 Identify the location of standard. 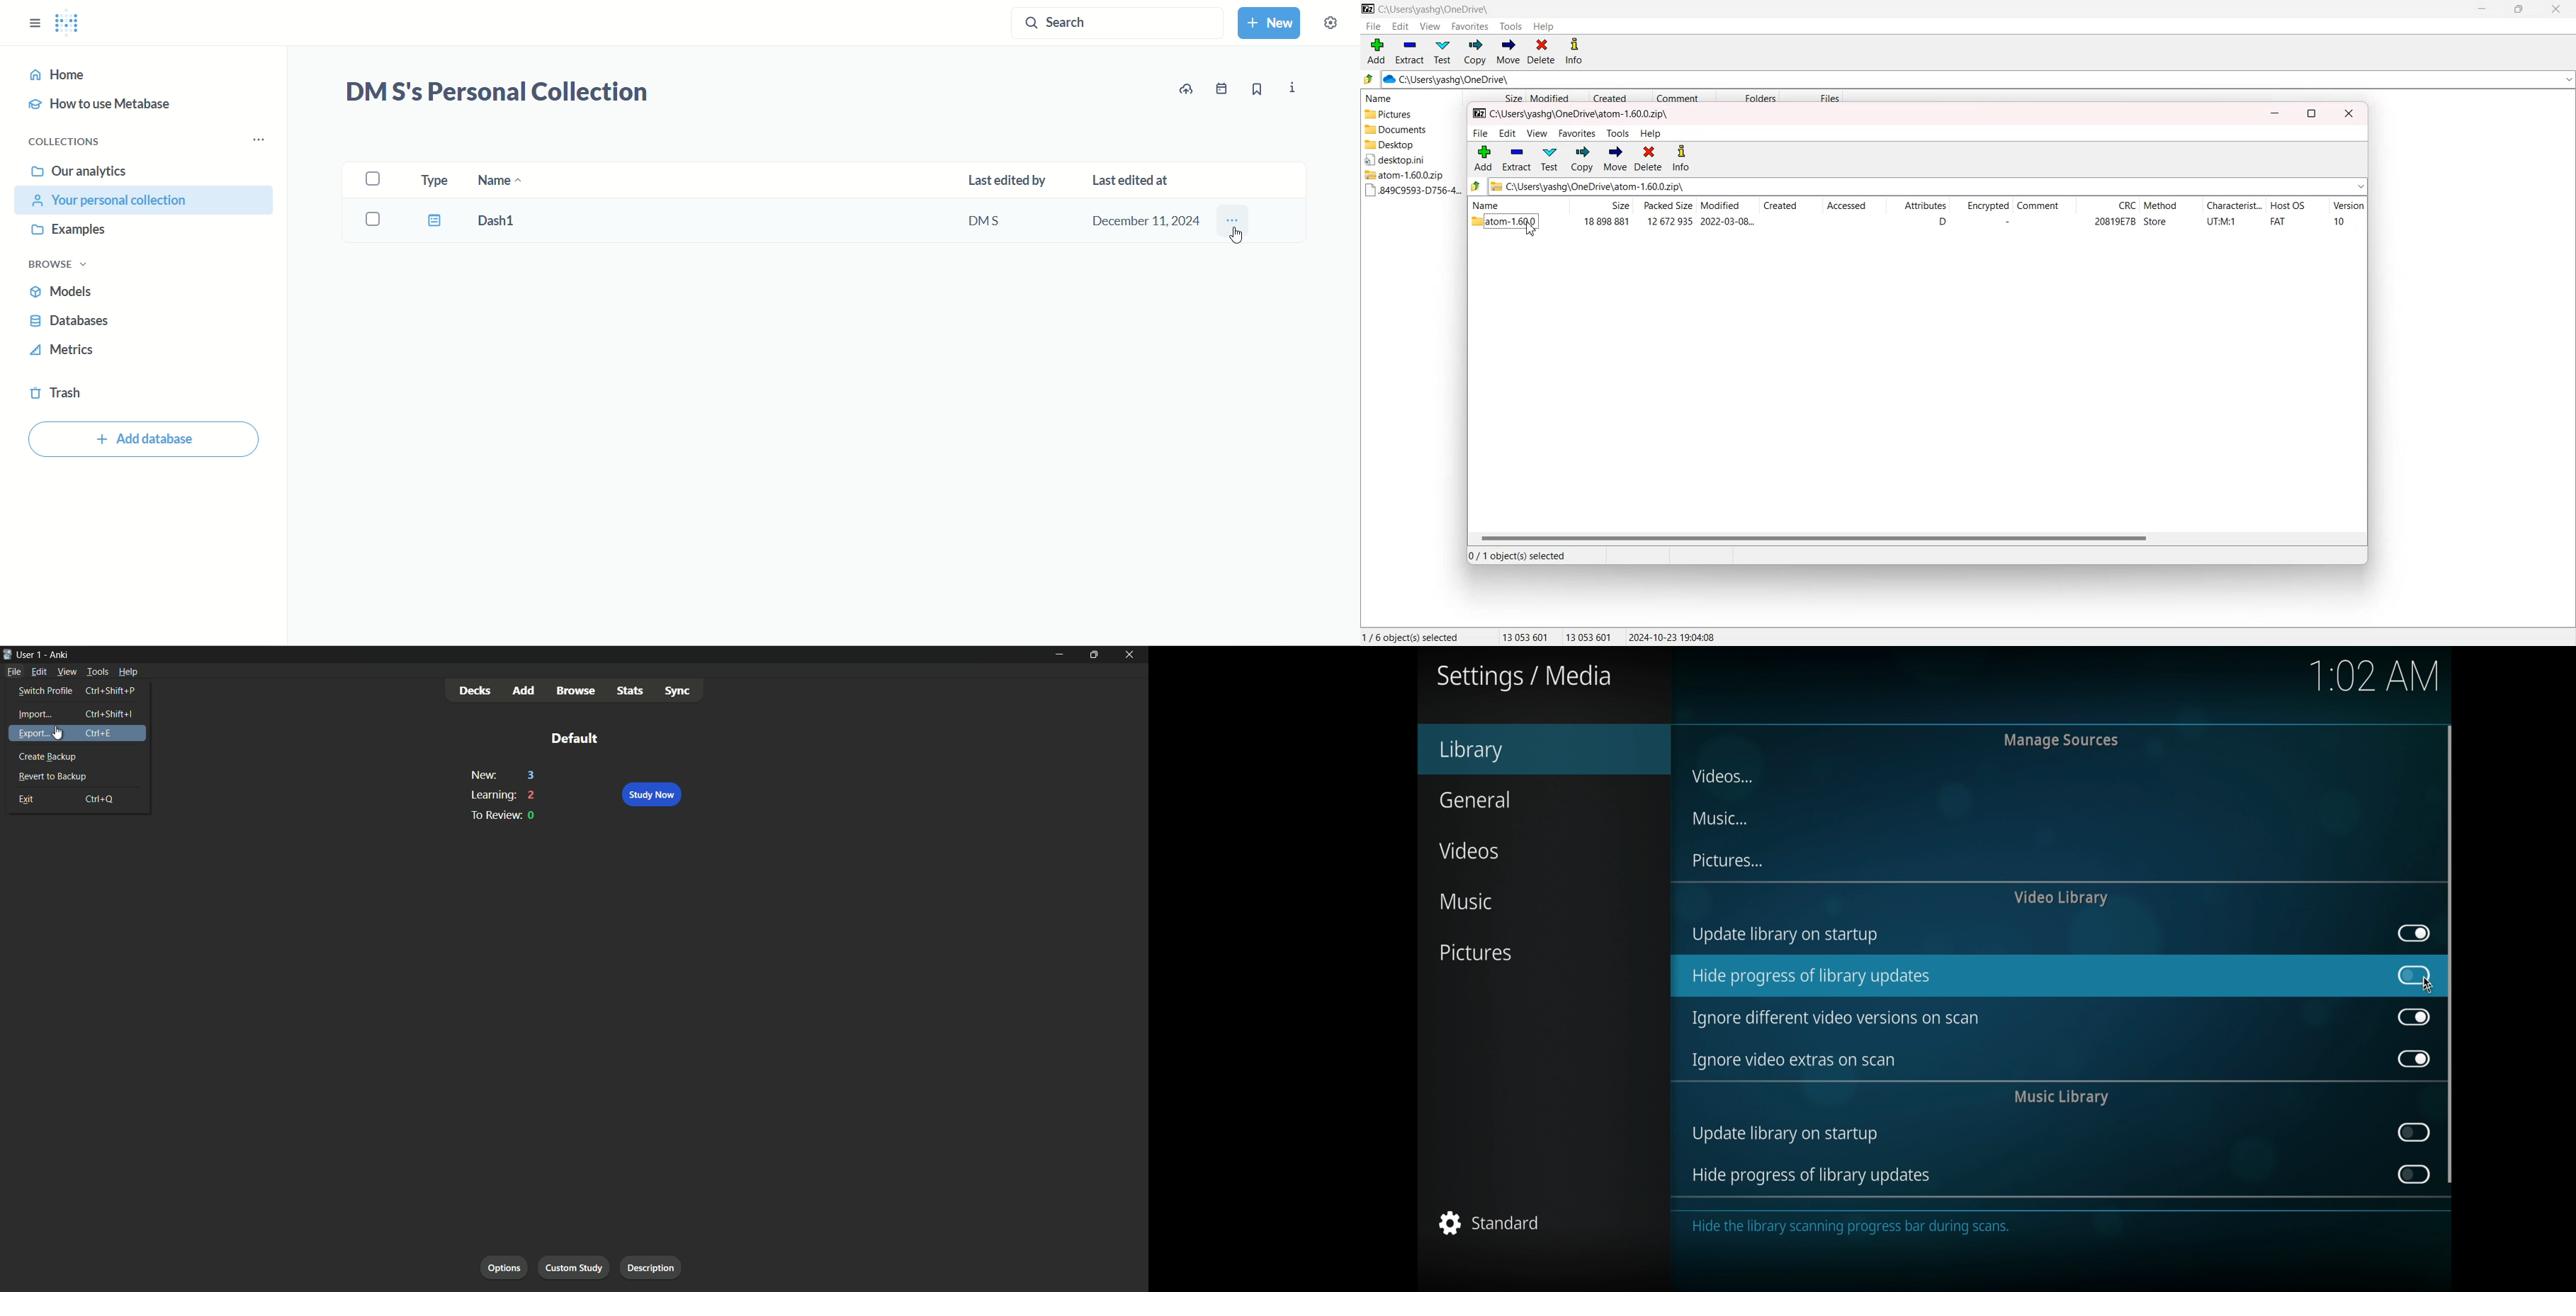
(1488, 1223).